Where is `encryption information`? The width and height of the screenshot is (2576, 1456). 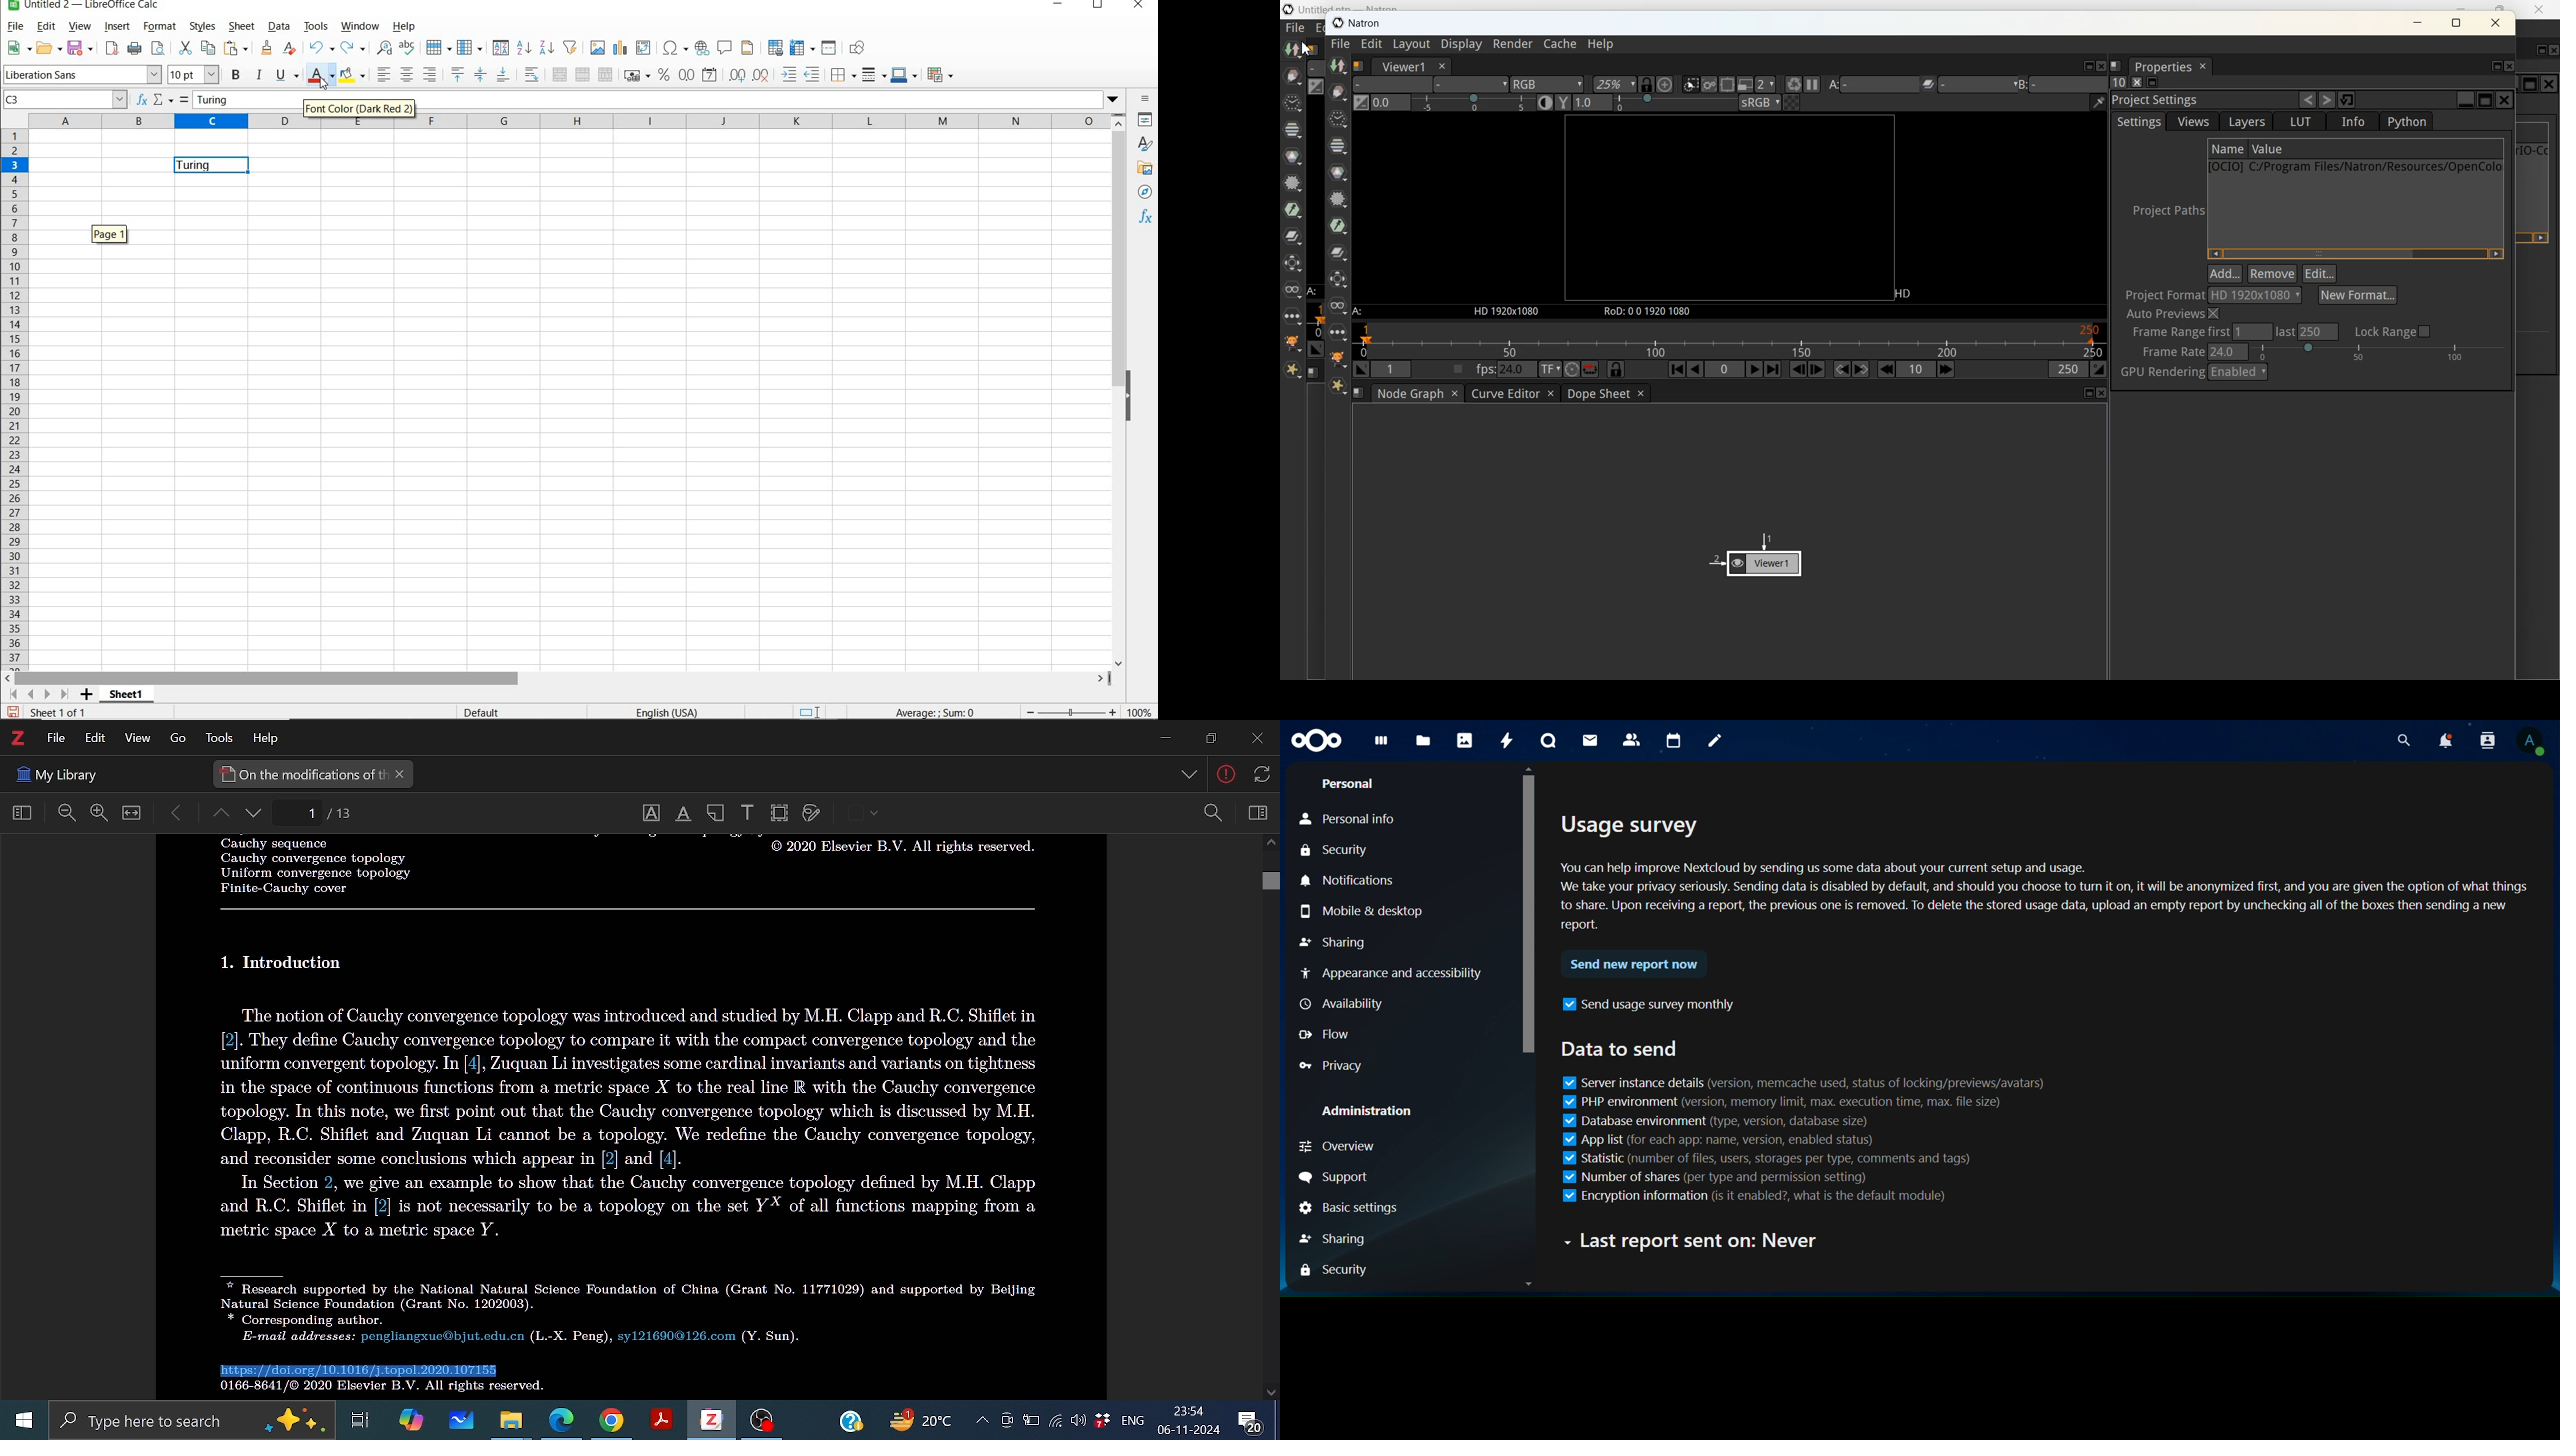 encryption information is located at coordinates (1774, 1197).